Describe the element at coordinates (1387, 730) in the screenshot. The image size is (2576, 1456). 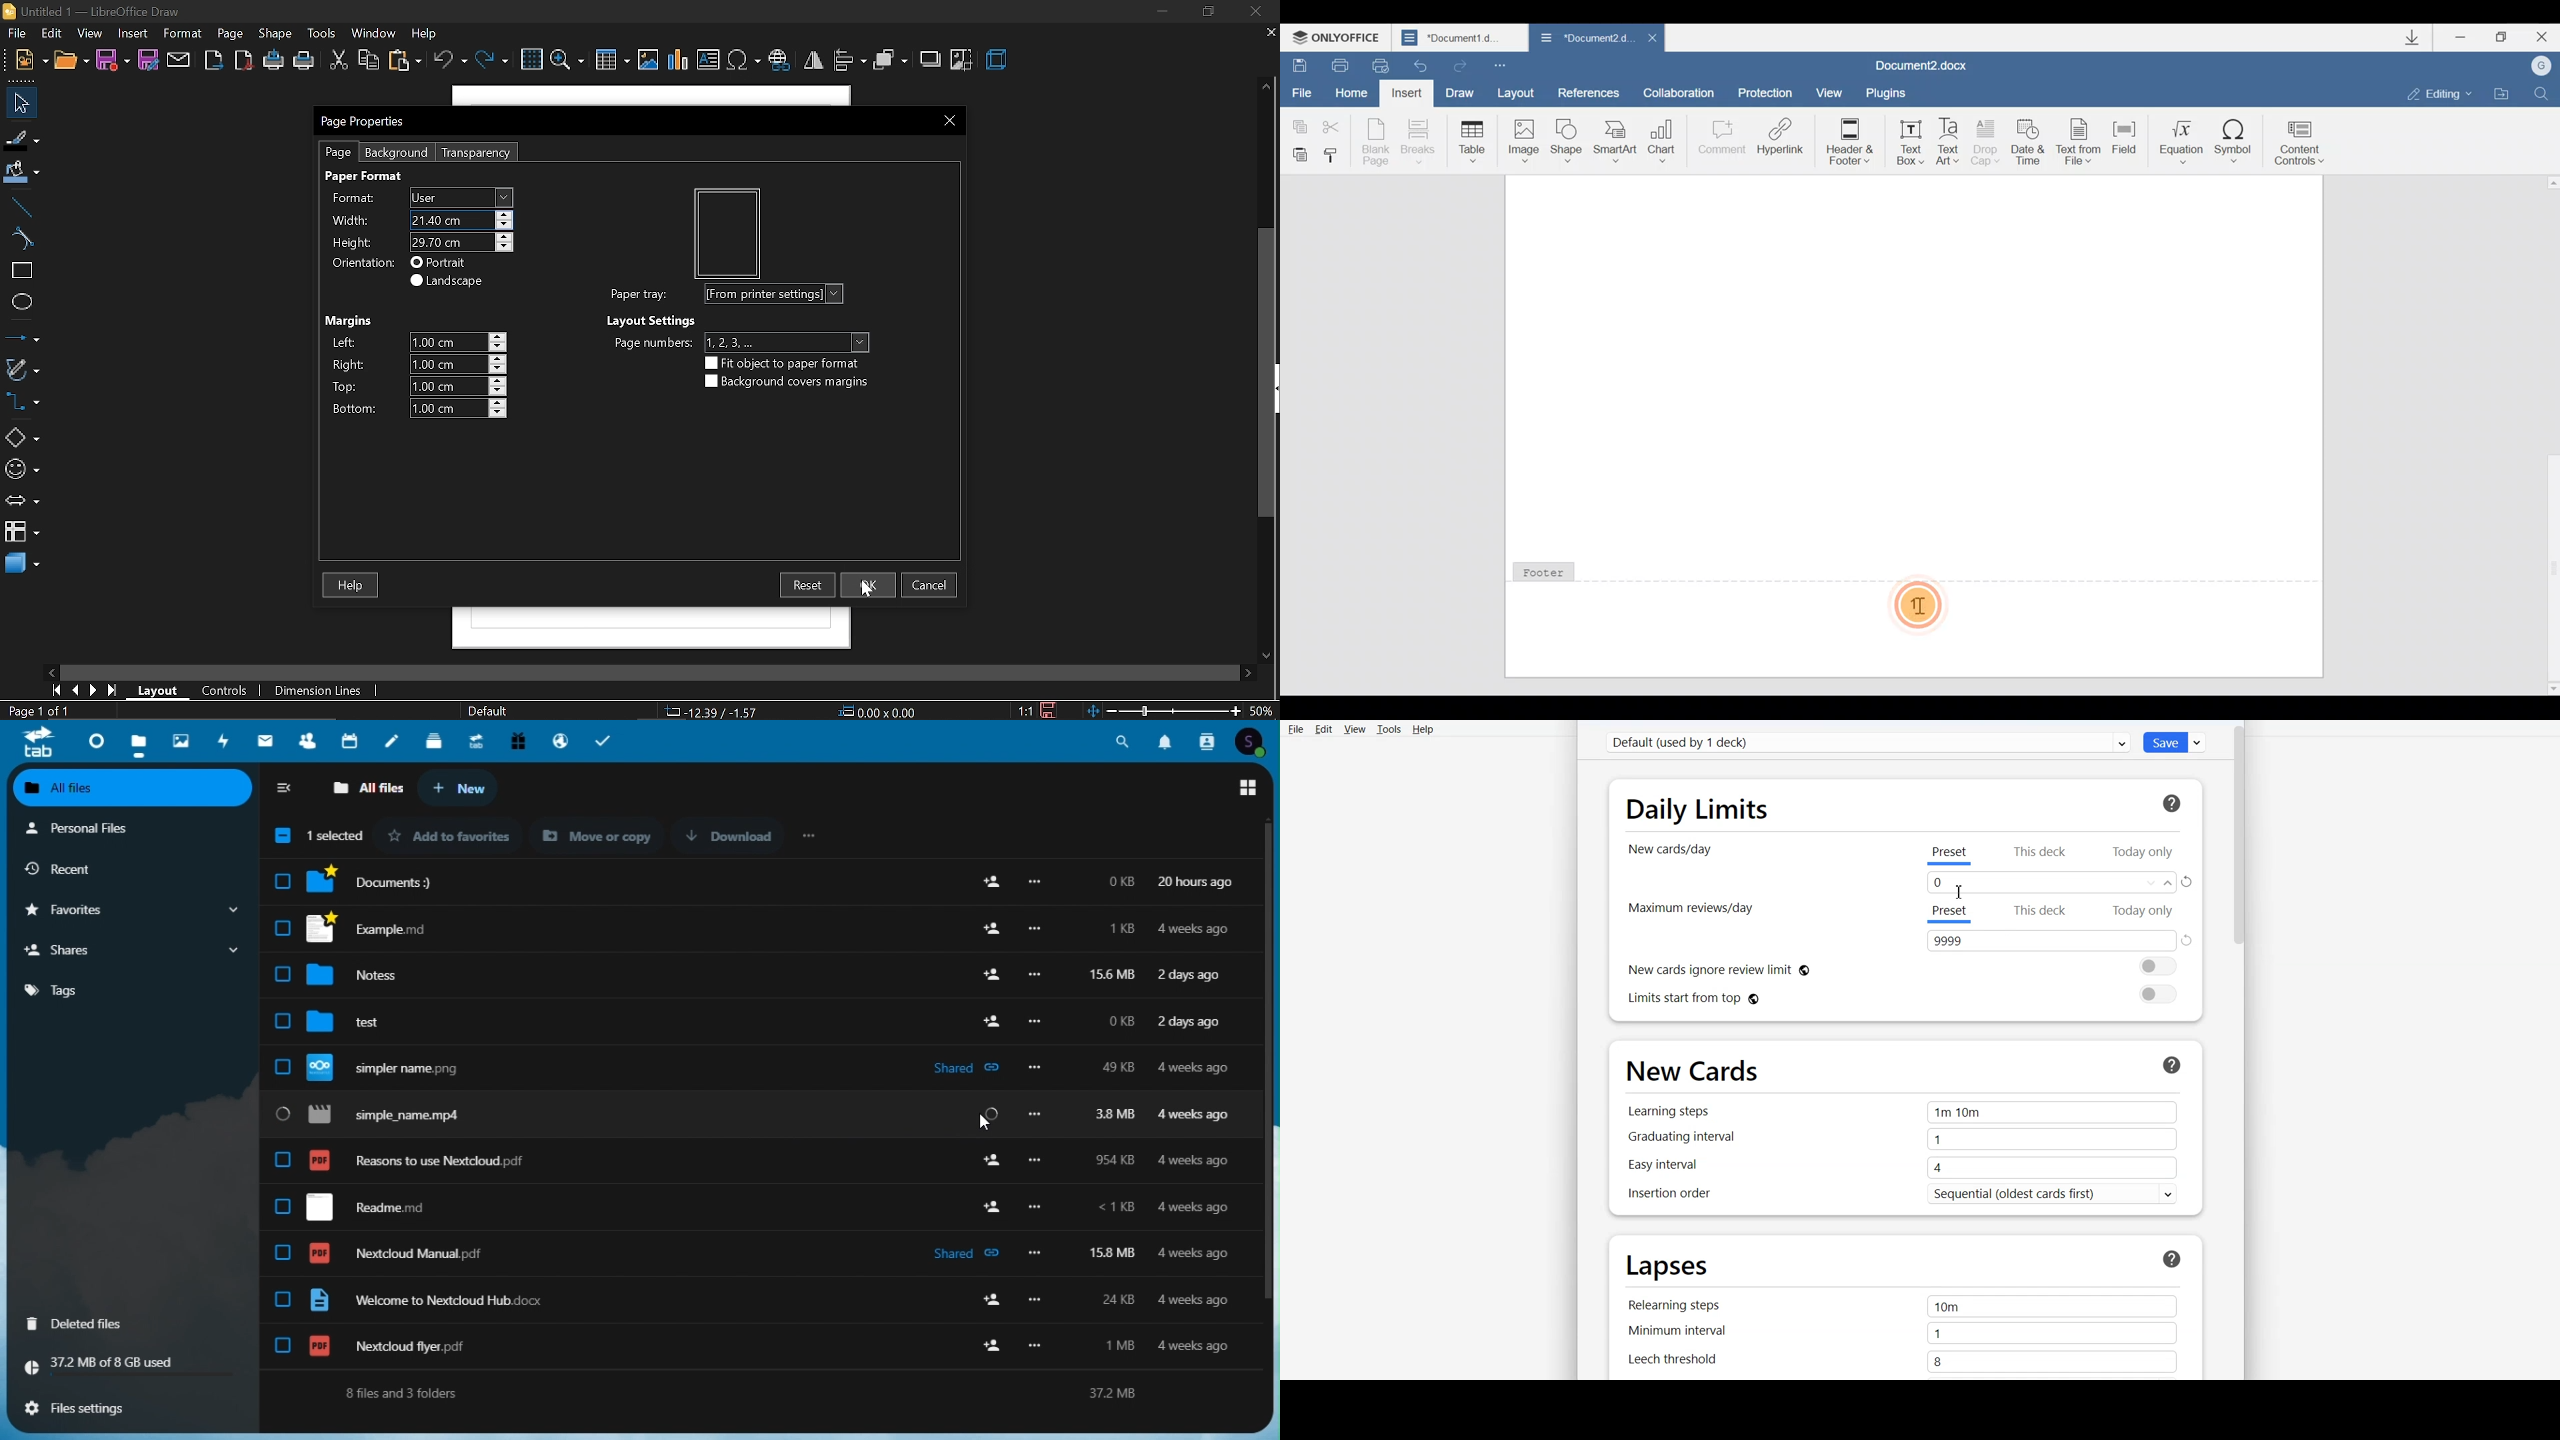
I see `Tools` at that location.